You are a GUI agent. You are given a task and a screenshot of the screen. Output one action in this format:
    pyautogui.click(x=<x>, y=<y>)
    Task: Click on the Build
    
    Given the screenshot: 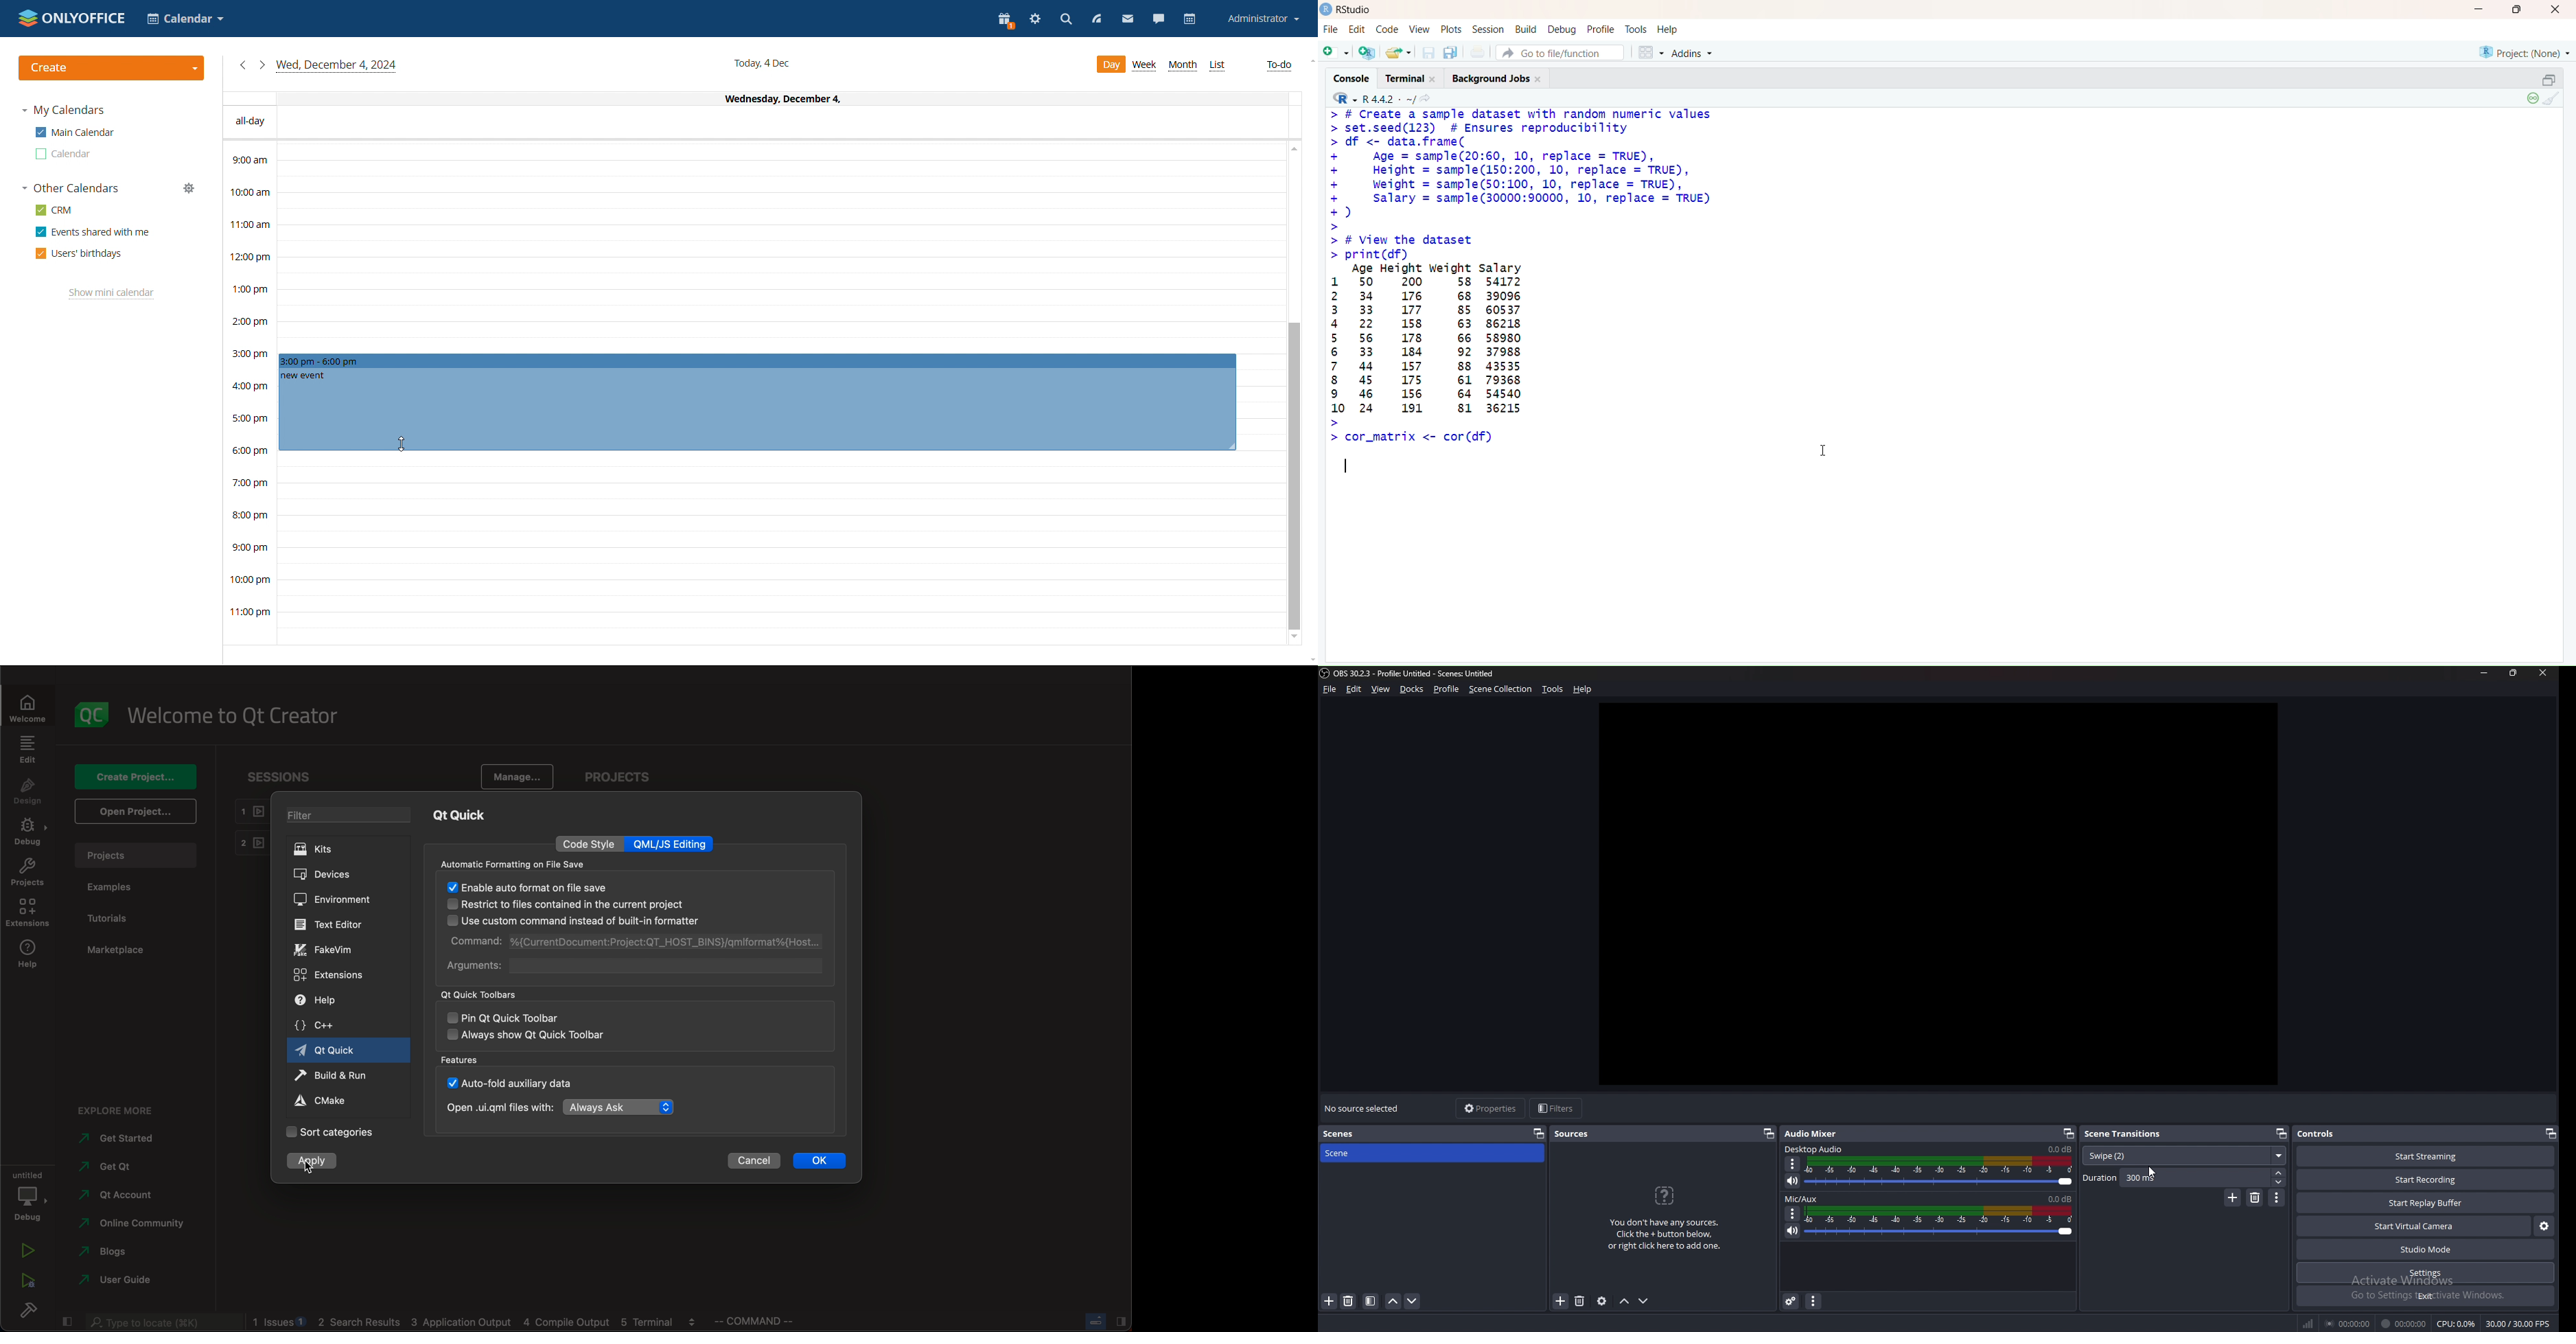 What is the action you would take?
    pyautogui.click(x=1526, y=28)
    